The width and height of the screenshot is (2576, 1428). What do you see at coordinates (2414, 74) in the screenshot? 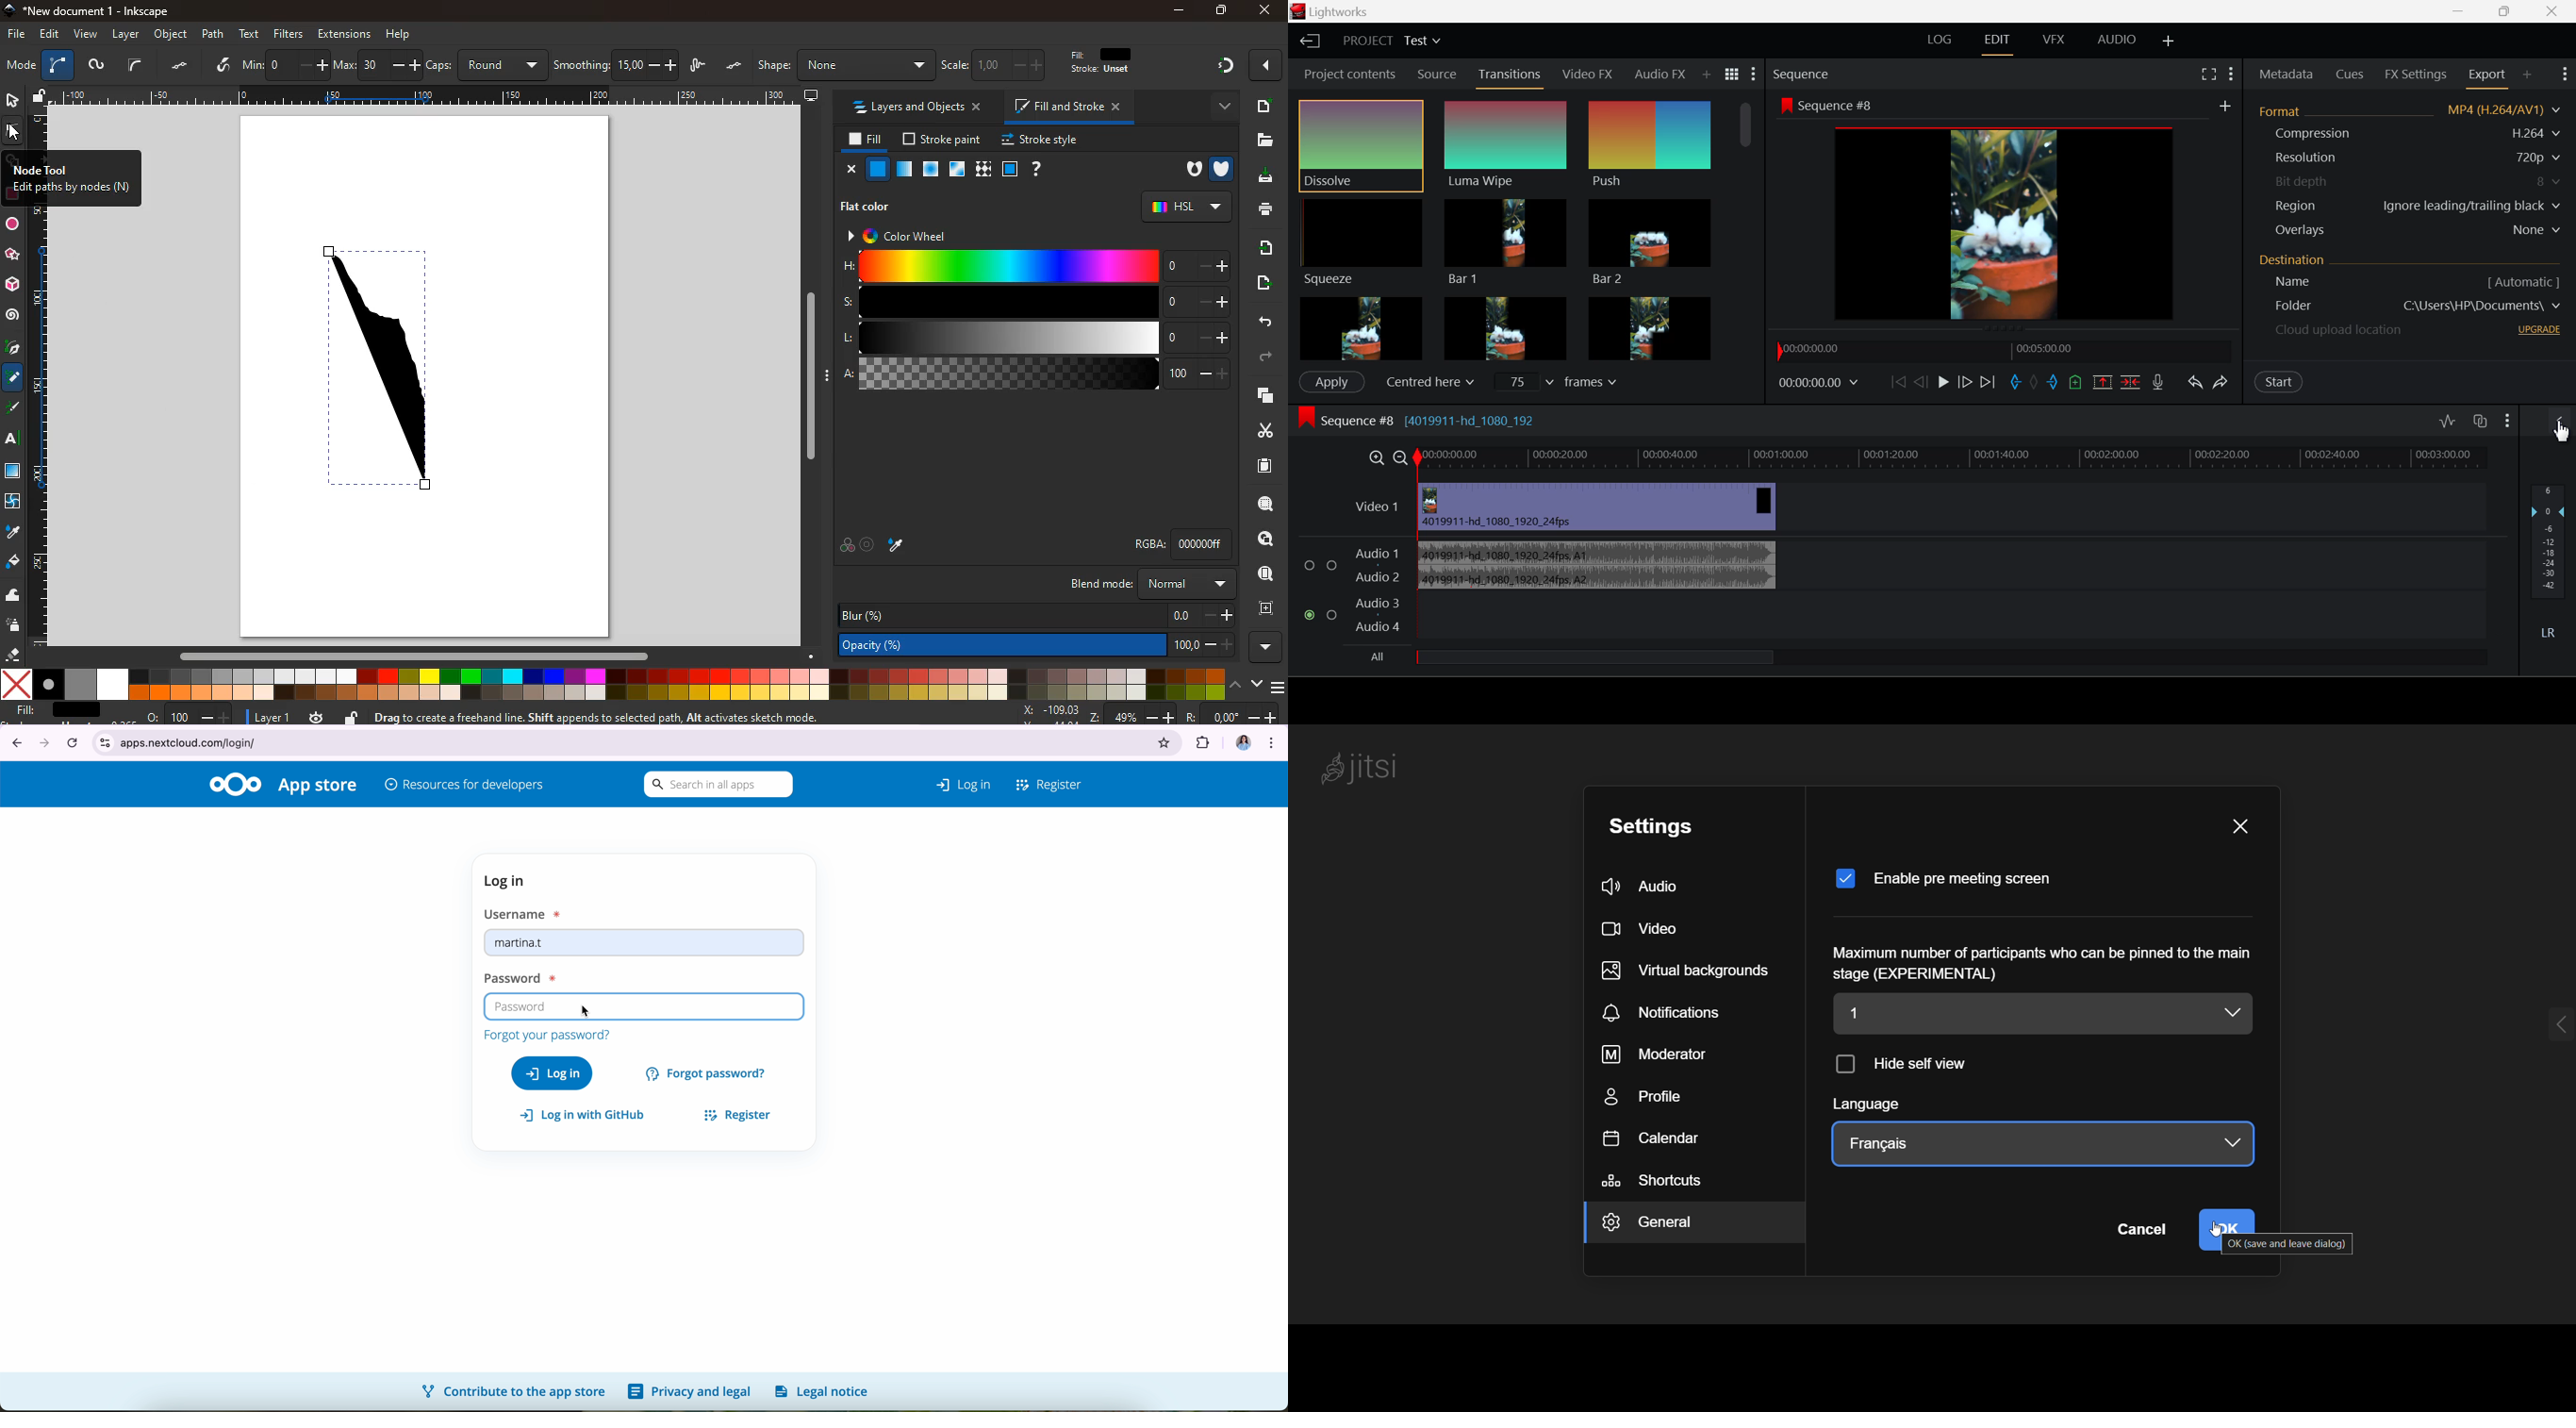
I see `FX Settings` at bounding box center [2414, 74].